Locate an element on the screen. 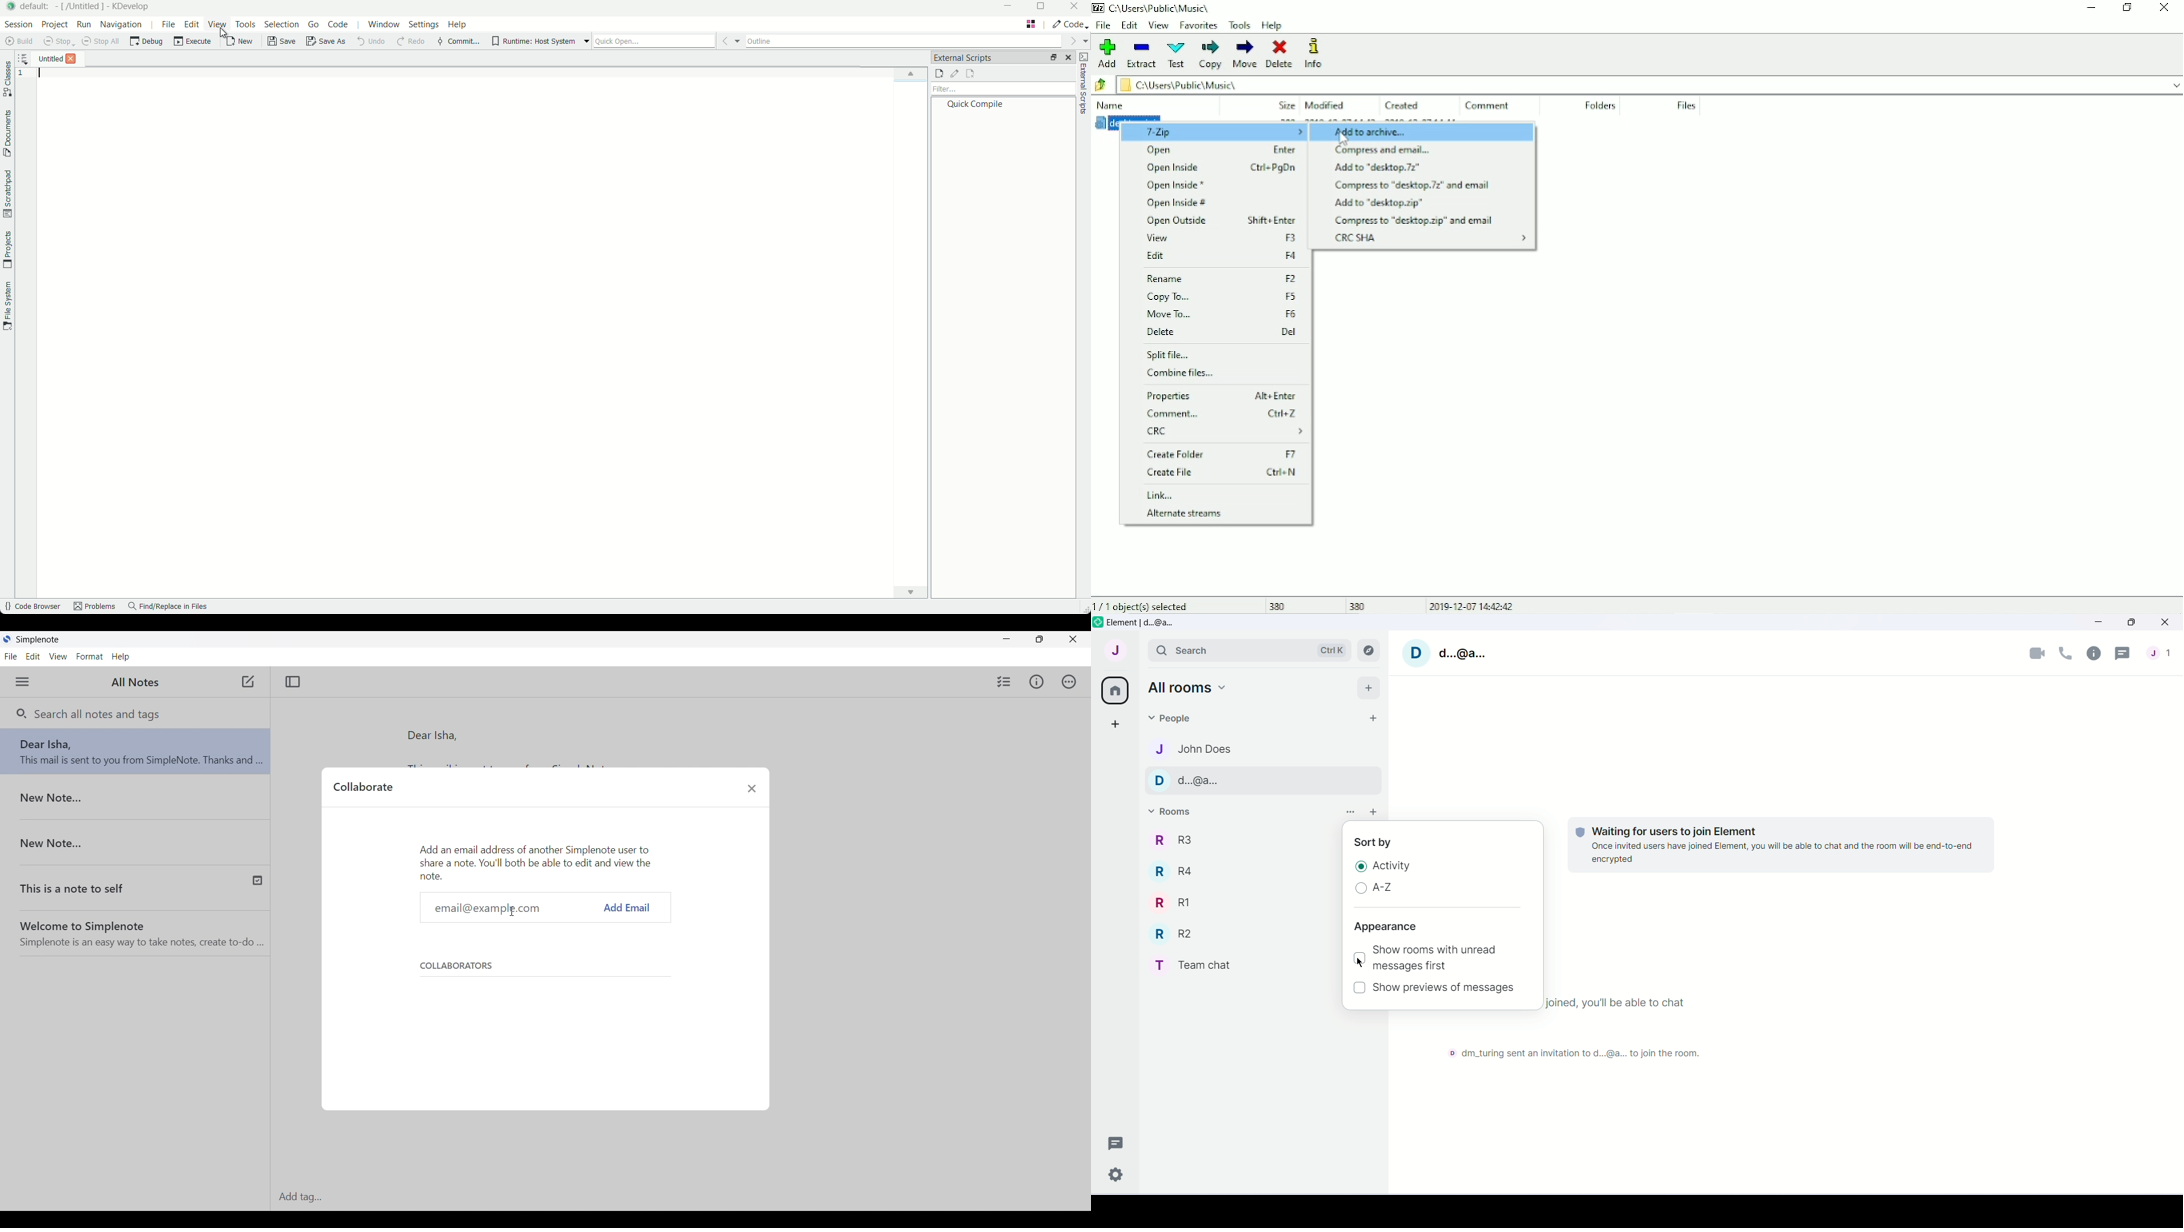 The height and width of the screenshot is (1232, 2184). Add is located at coordinates (1105, 54).